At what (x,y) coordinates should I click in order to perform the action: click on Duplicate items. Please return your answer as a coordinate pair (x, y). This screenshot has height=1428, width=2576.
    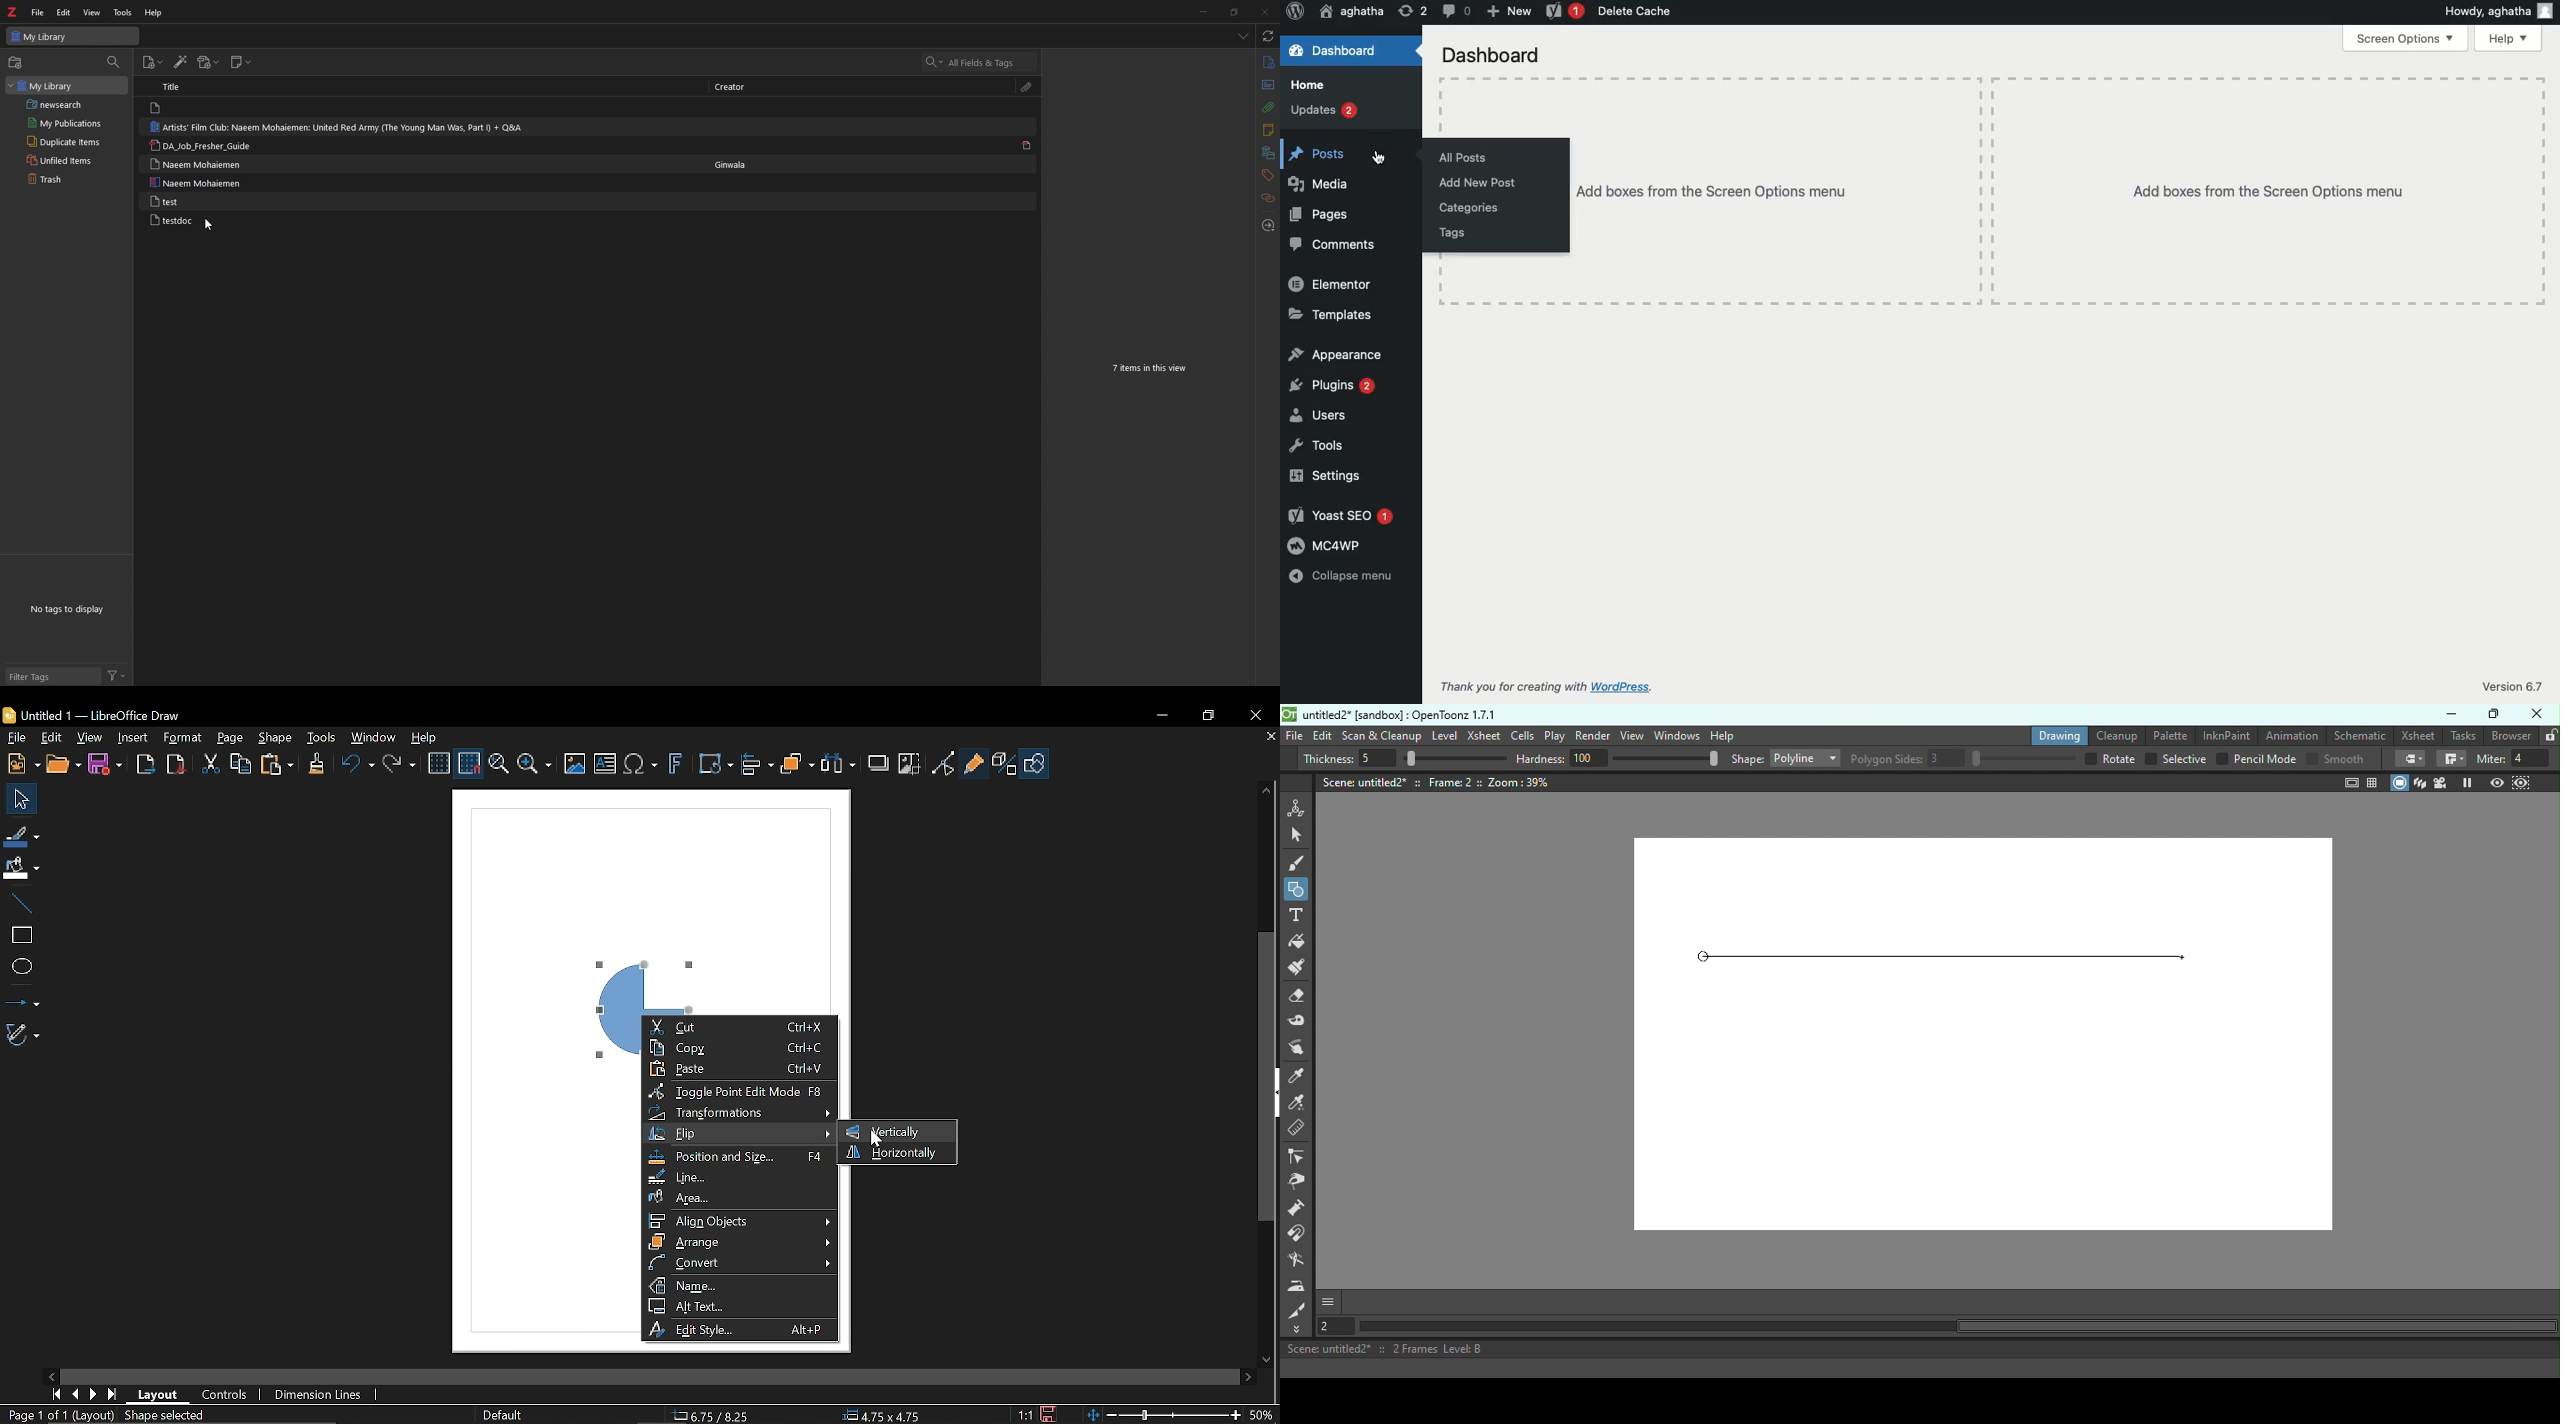
    Looking at the image, I should click on (68, 141).